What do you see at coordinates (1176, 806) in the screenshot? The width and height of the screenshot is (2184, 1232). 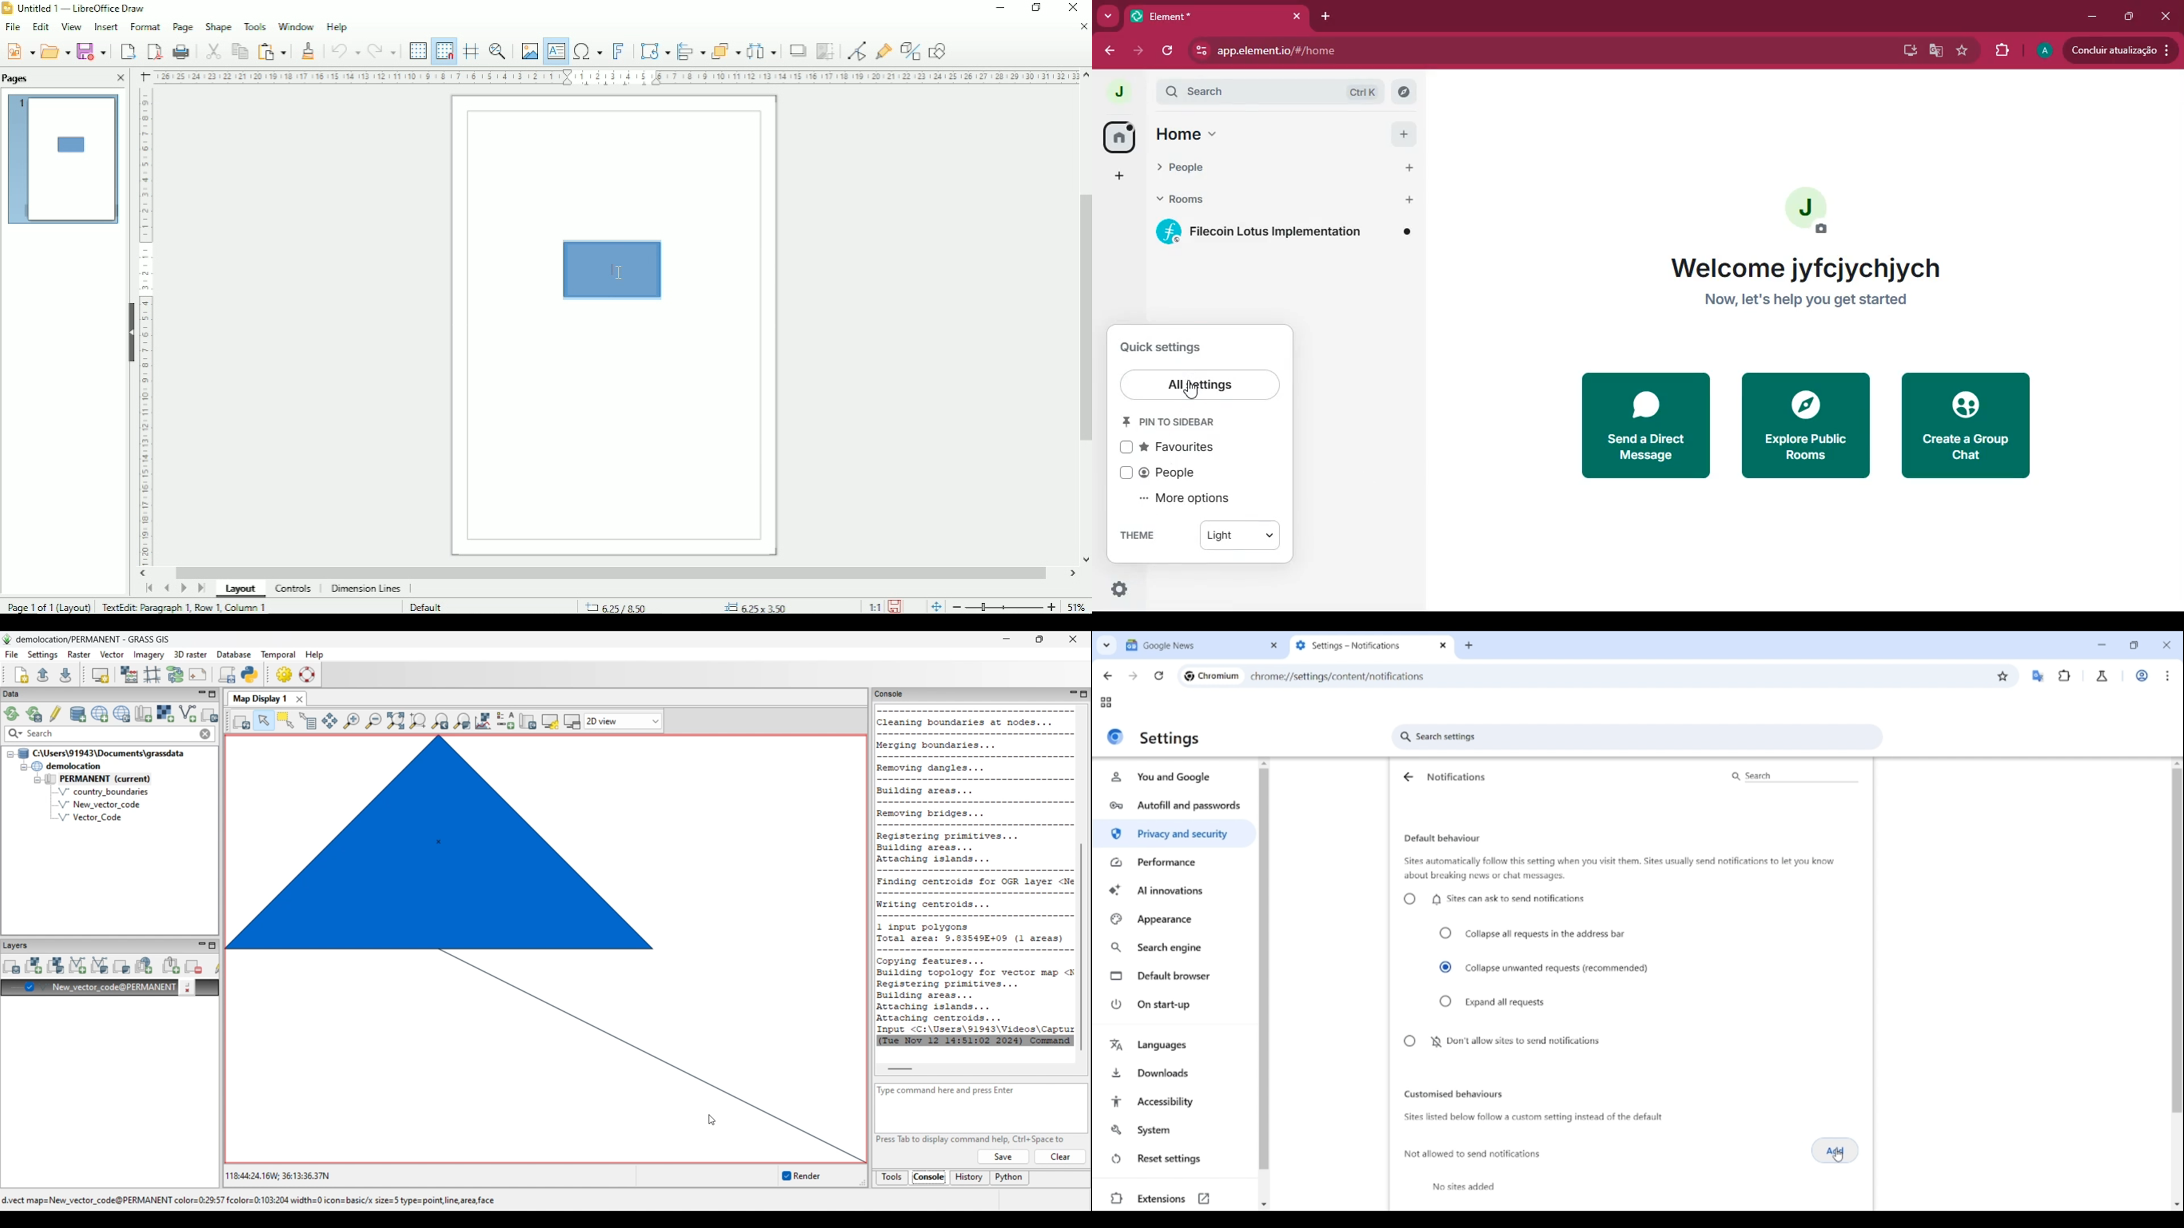 I see `Autofill and passwords` at bounding box center [1176, 806].